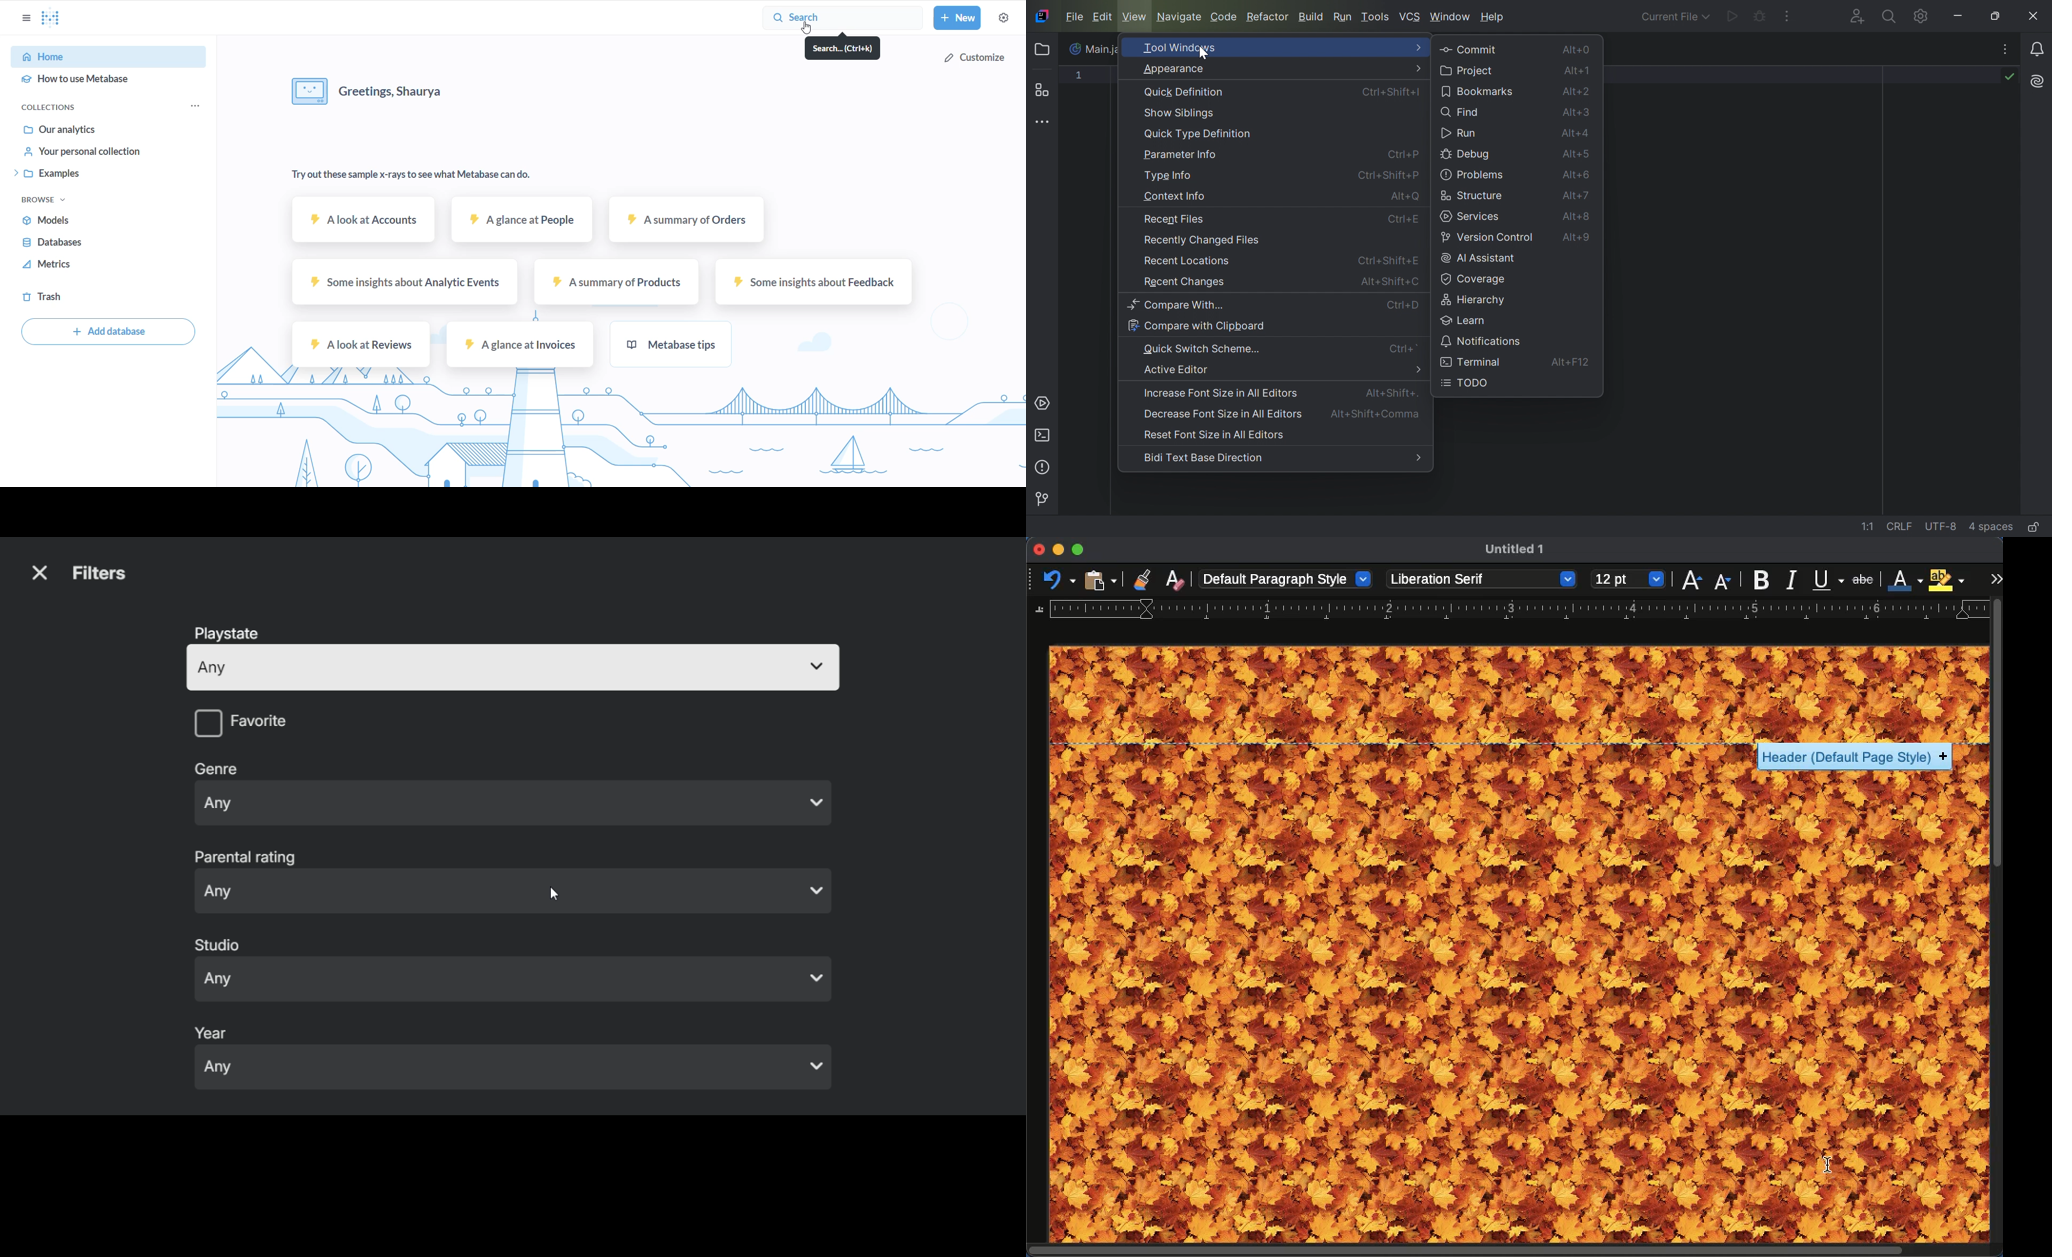 Image resolution: width=2072 pixels, height=1260 pixels. What do you see at coordinates (1828, 577) in the screenshot?
I see `underline` at bounding box center [1828, 577].